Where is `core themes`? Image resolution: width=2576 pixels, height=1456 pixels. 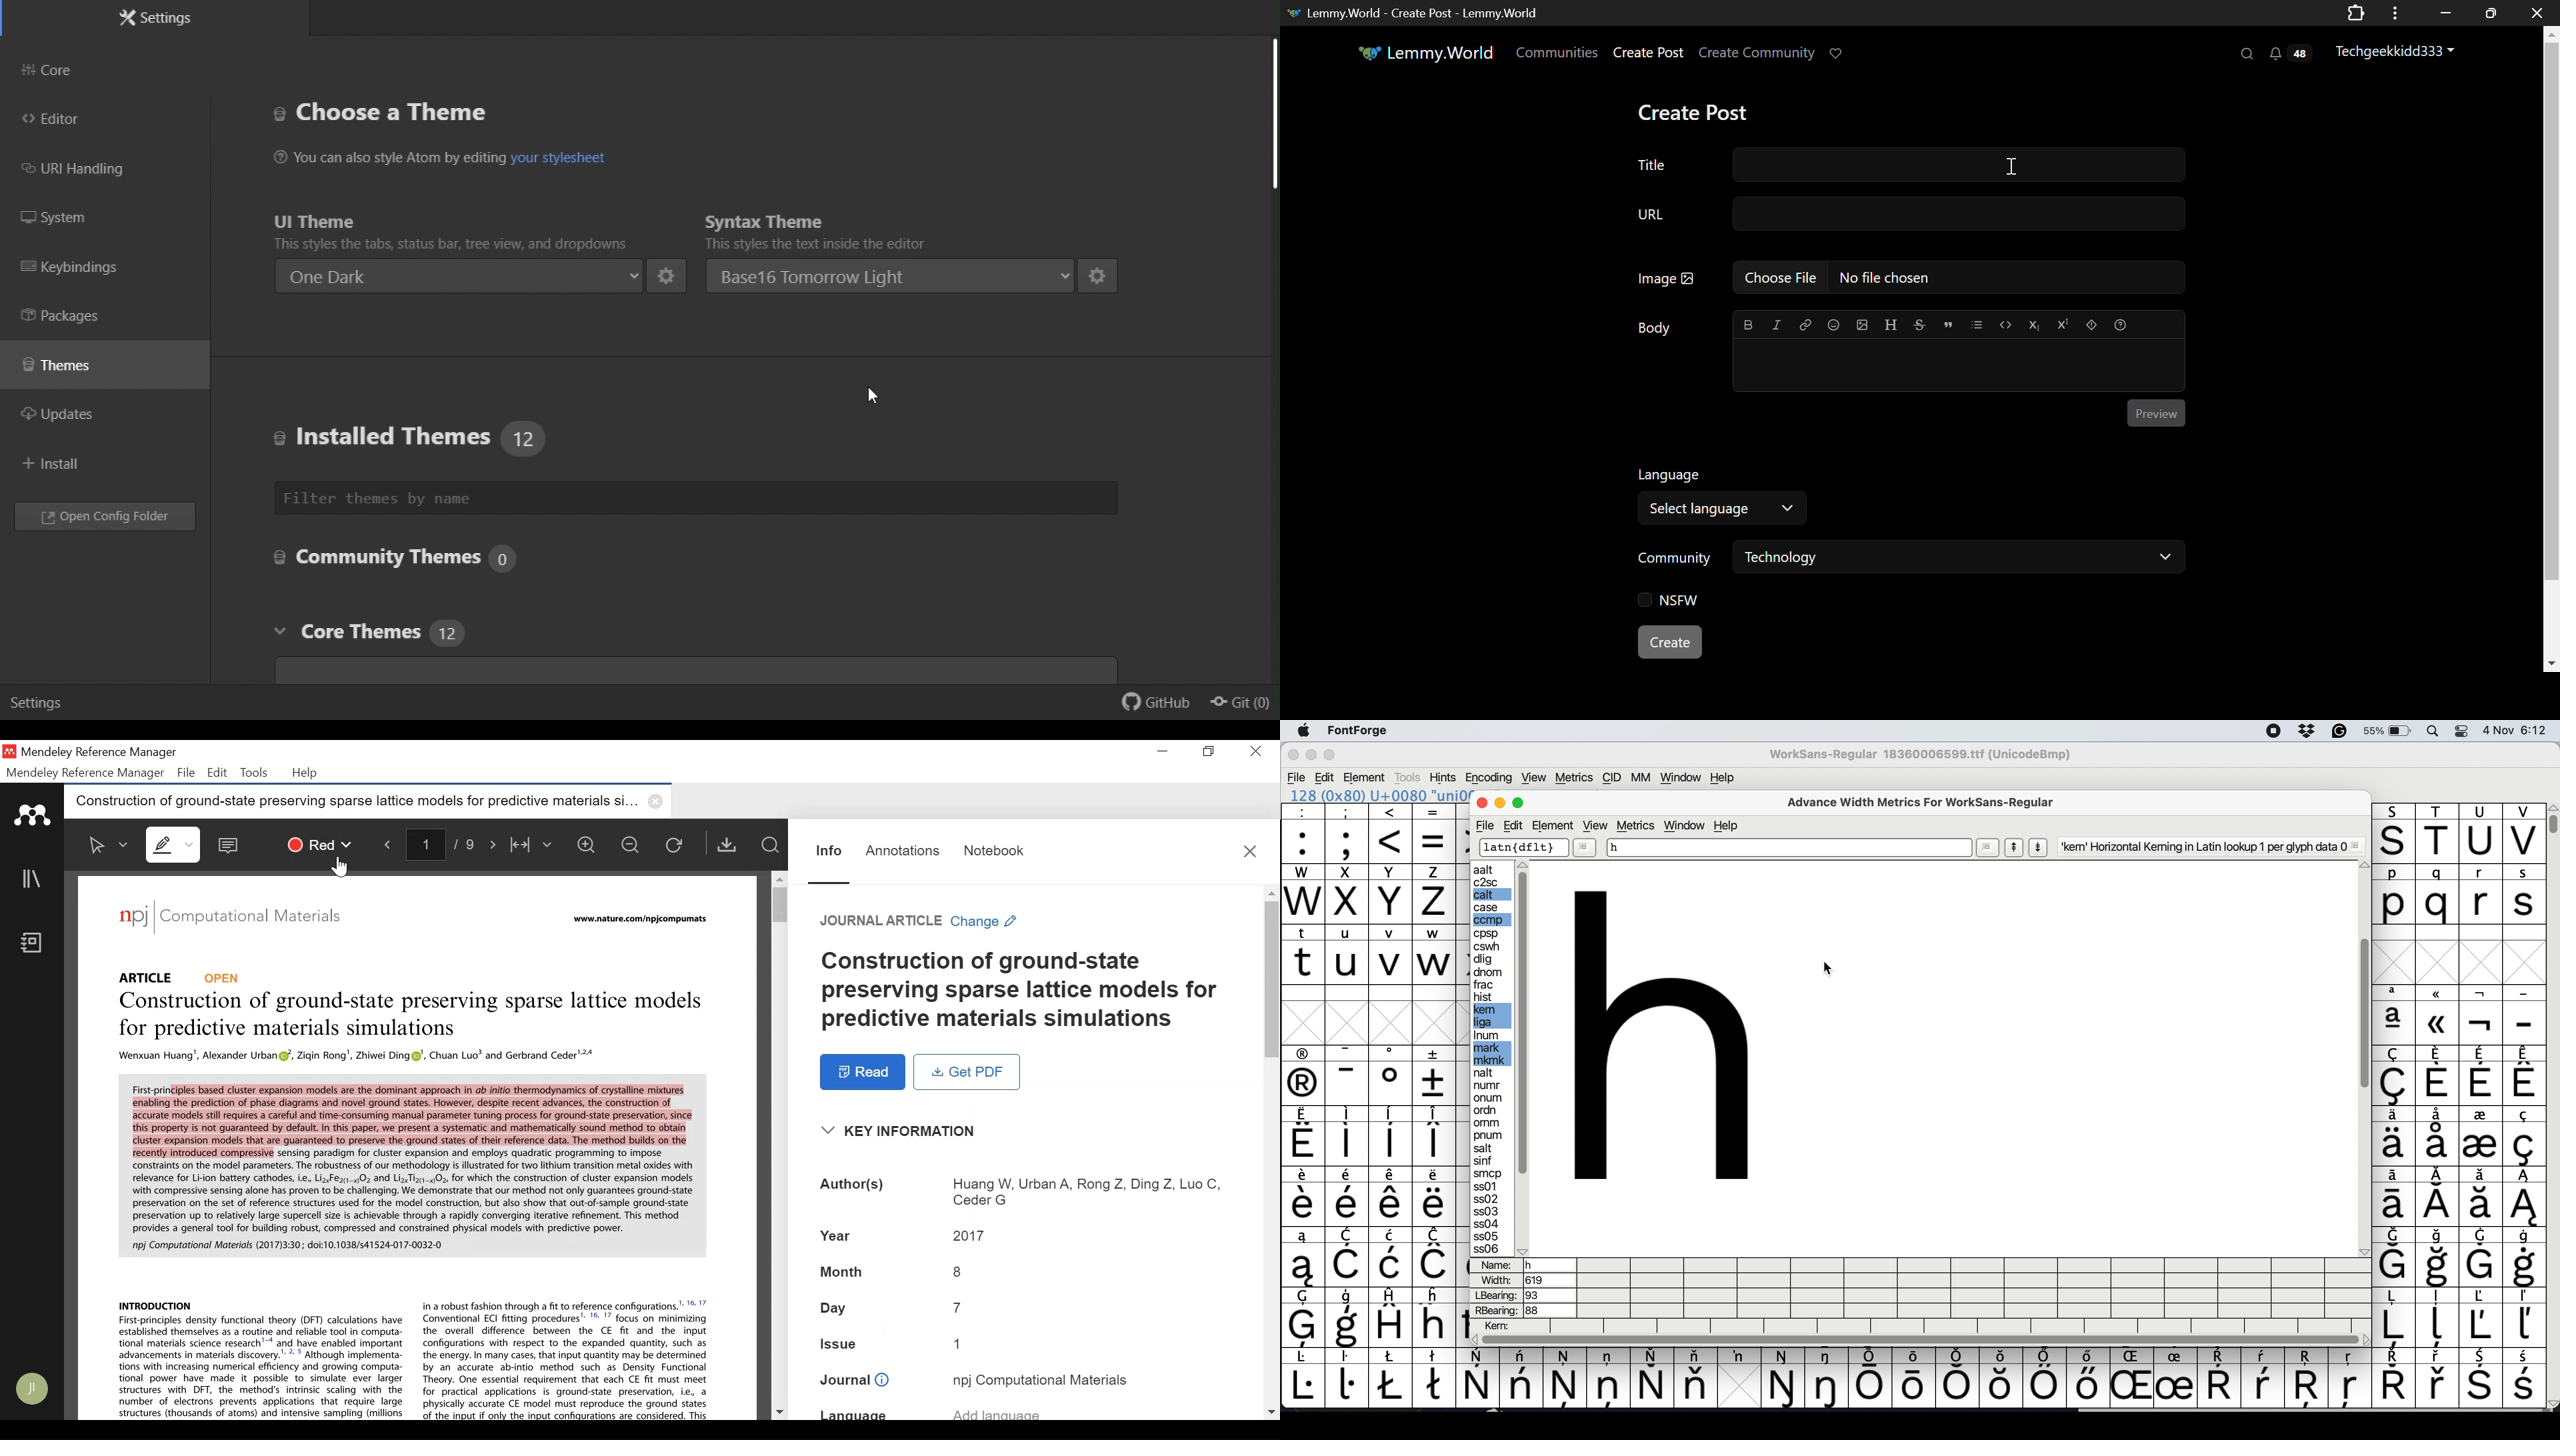
core themes is located at coordinates (405, 634).